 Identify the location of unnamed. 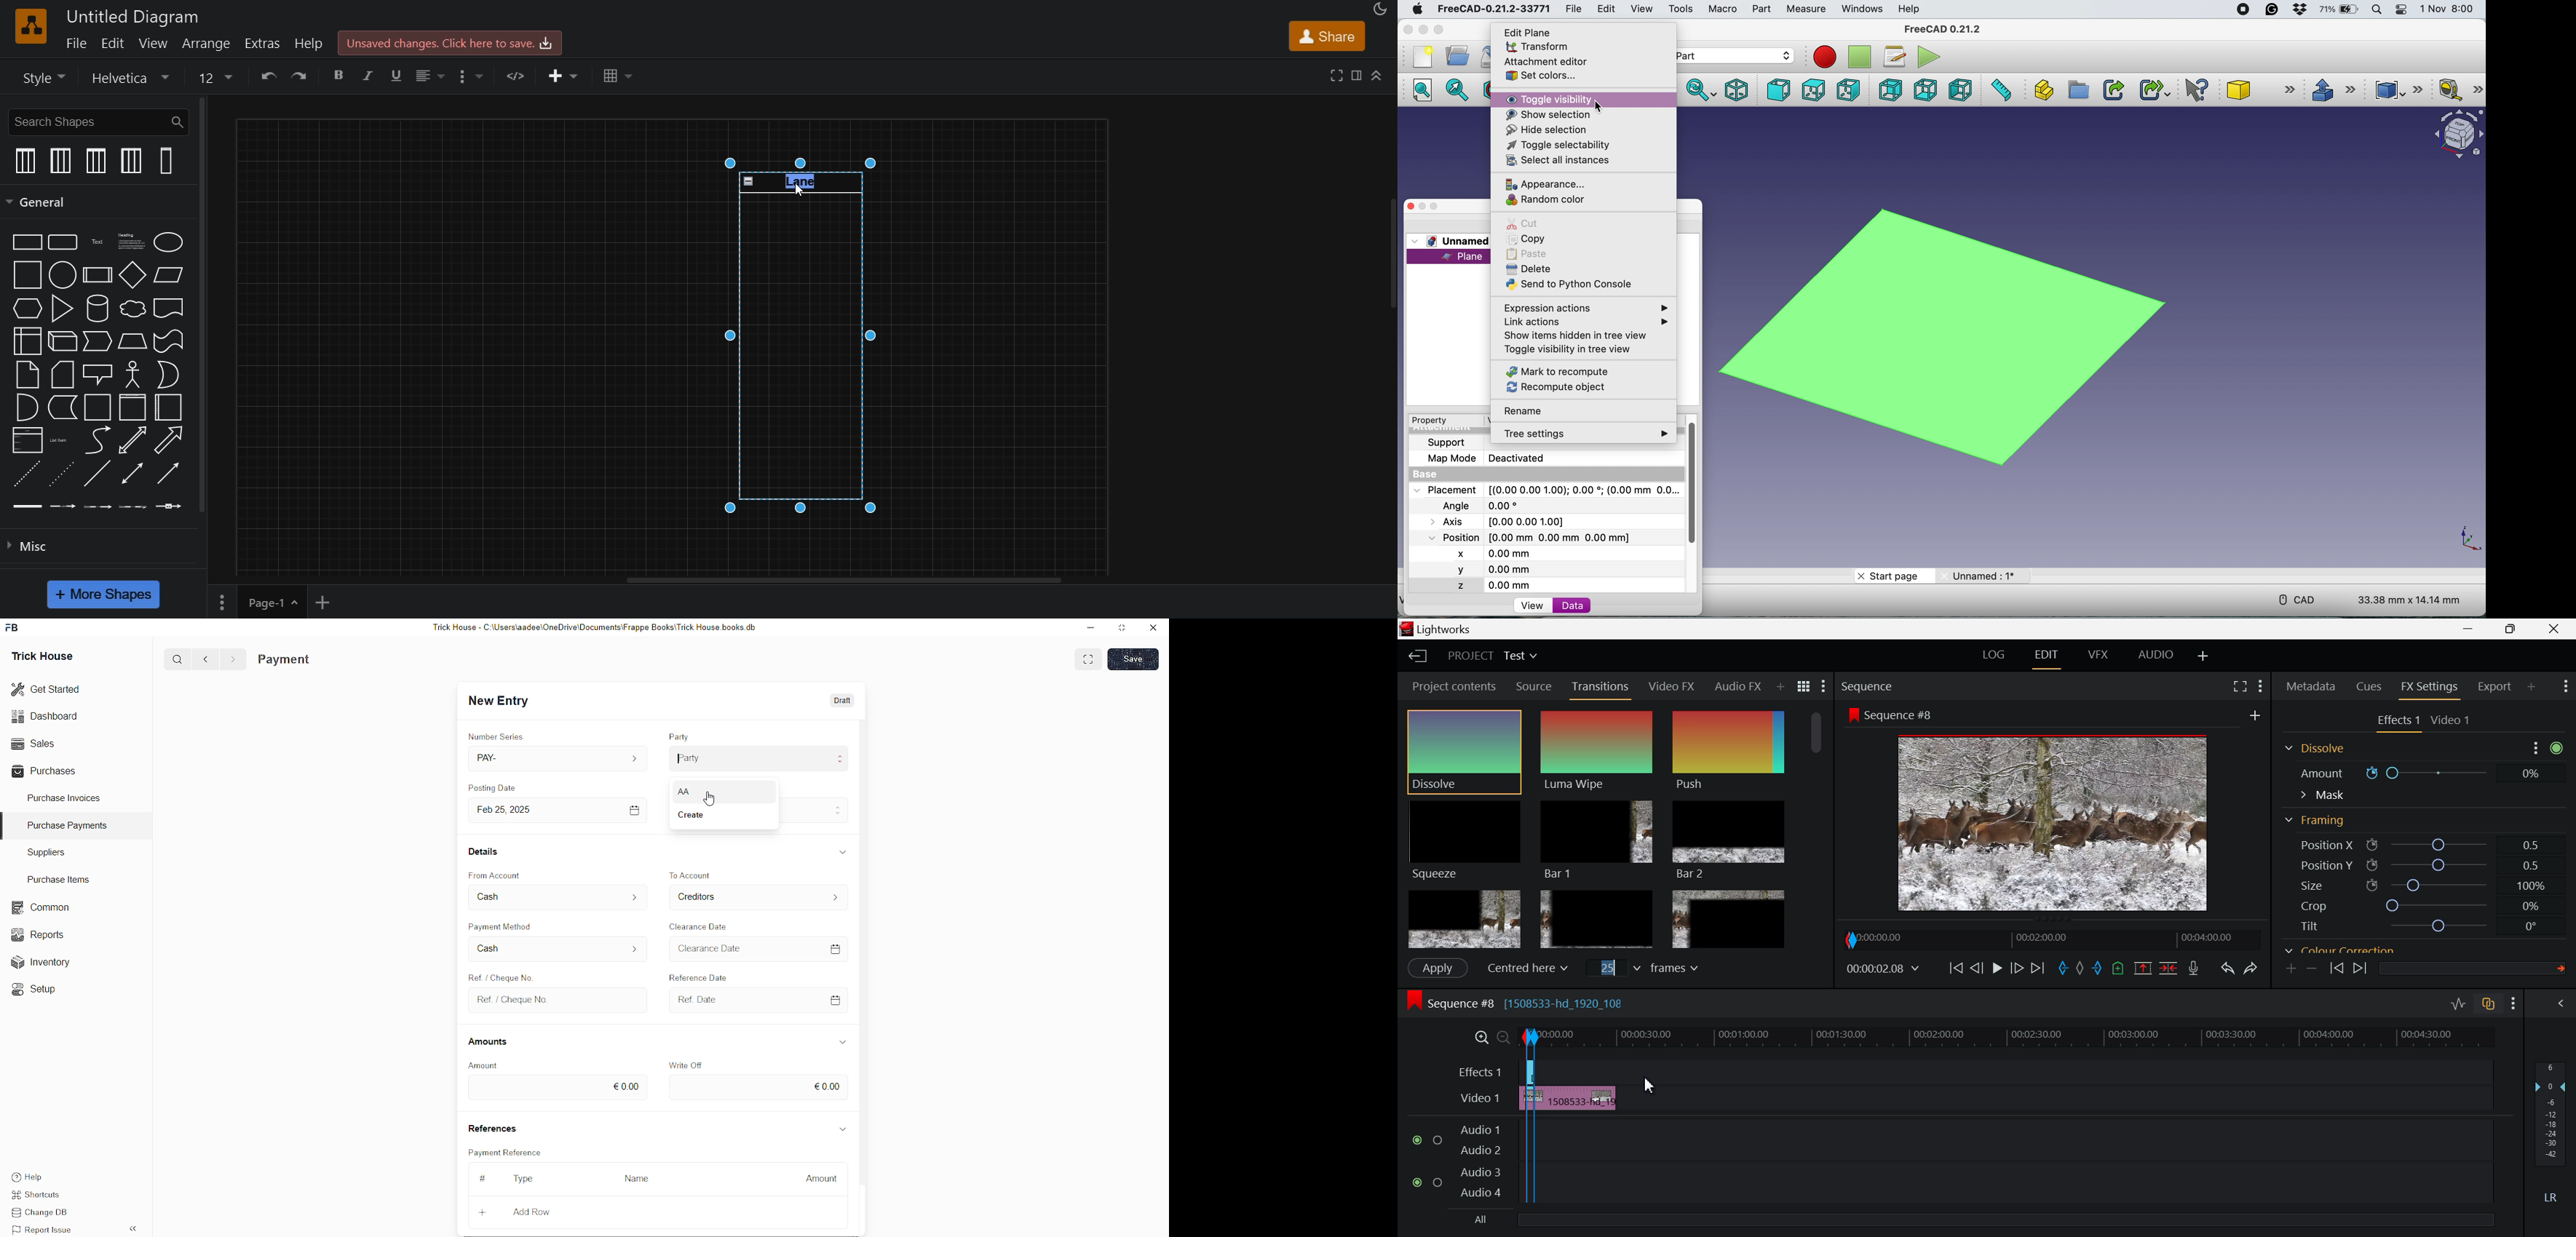
(1451, 239).